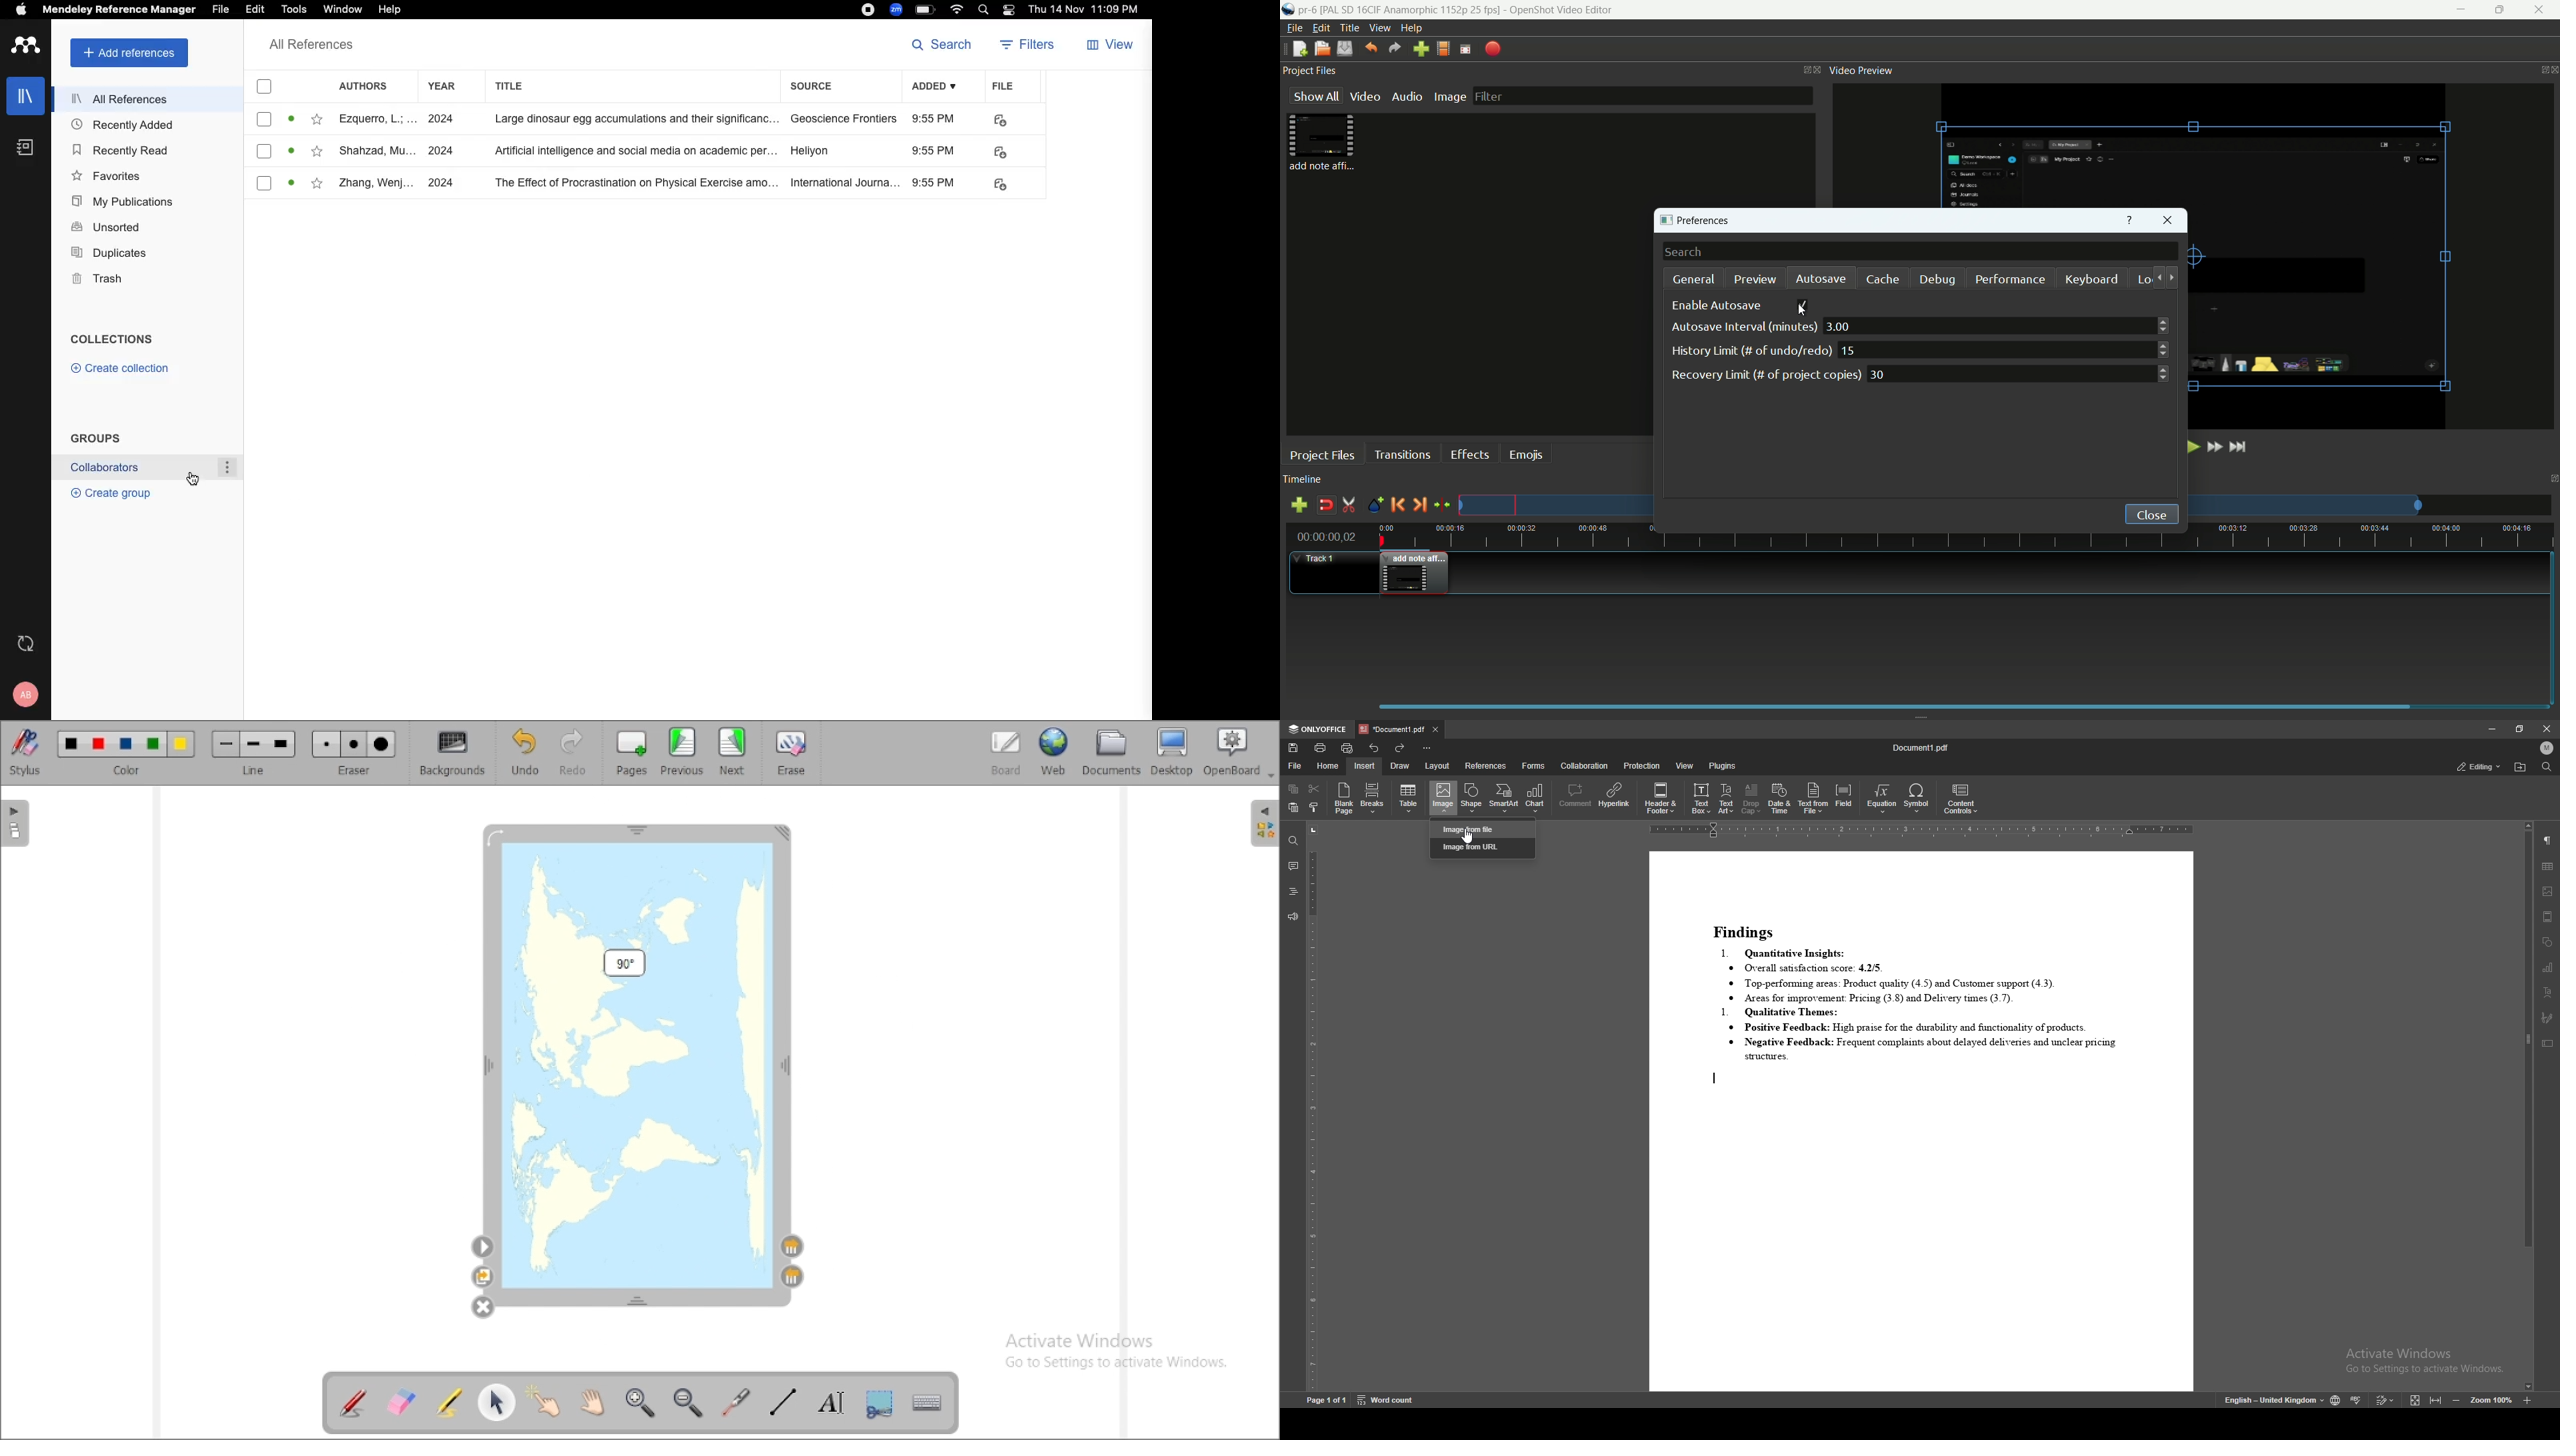  I want to click on add references, so click(130, 53).